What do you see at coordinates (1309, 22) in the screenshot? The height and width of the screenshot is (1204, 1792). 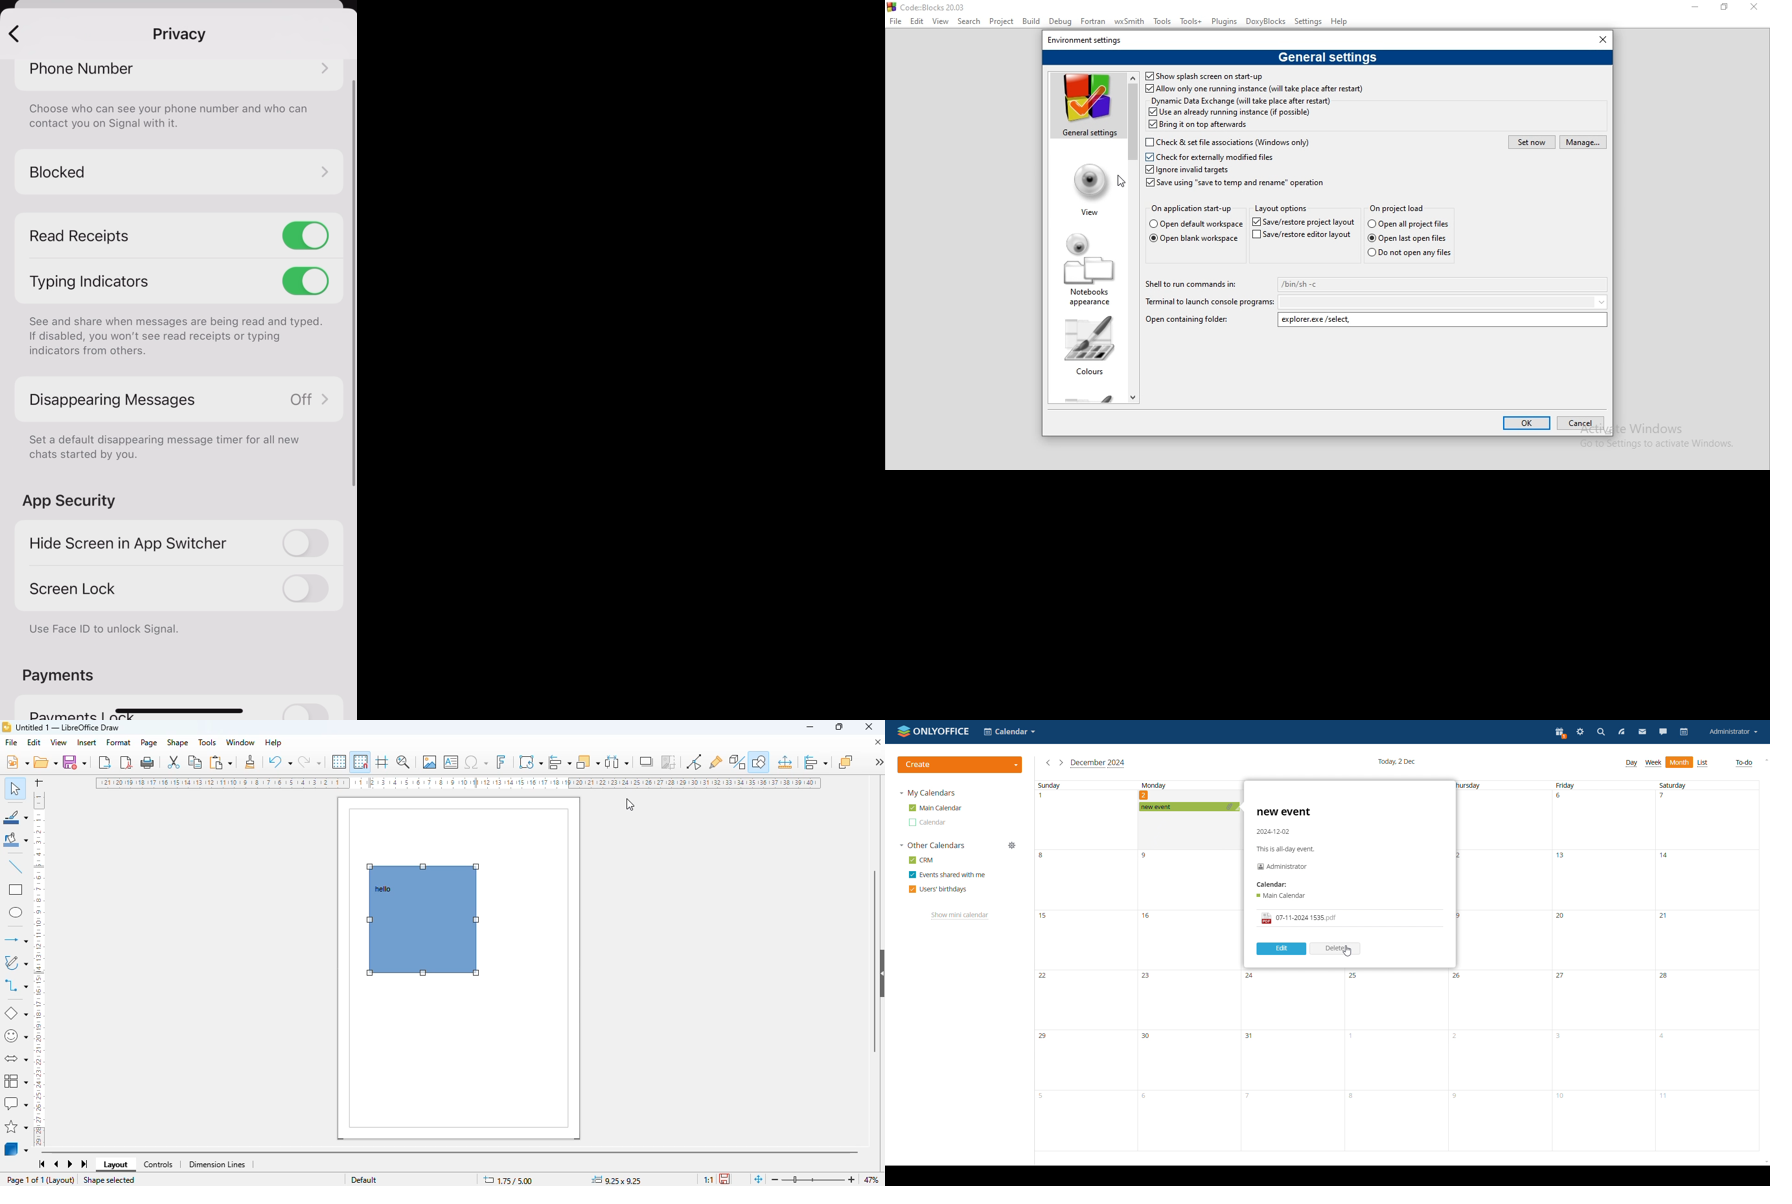 I see `Settings` at bounding box center [1309, 22].